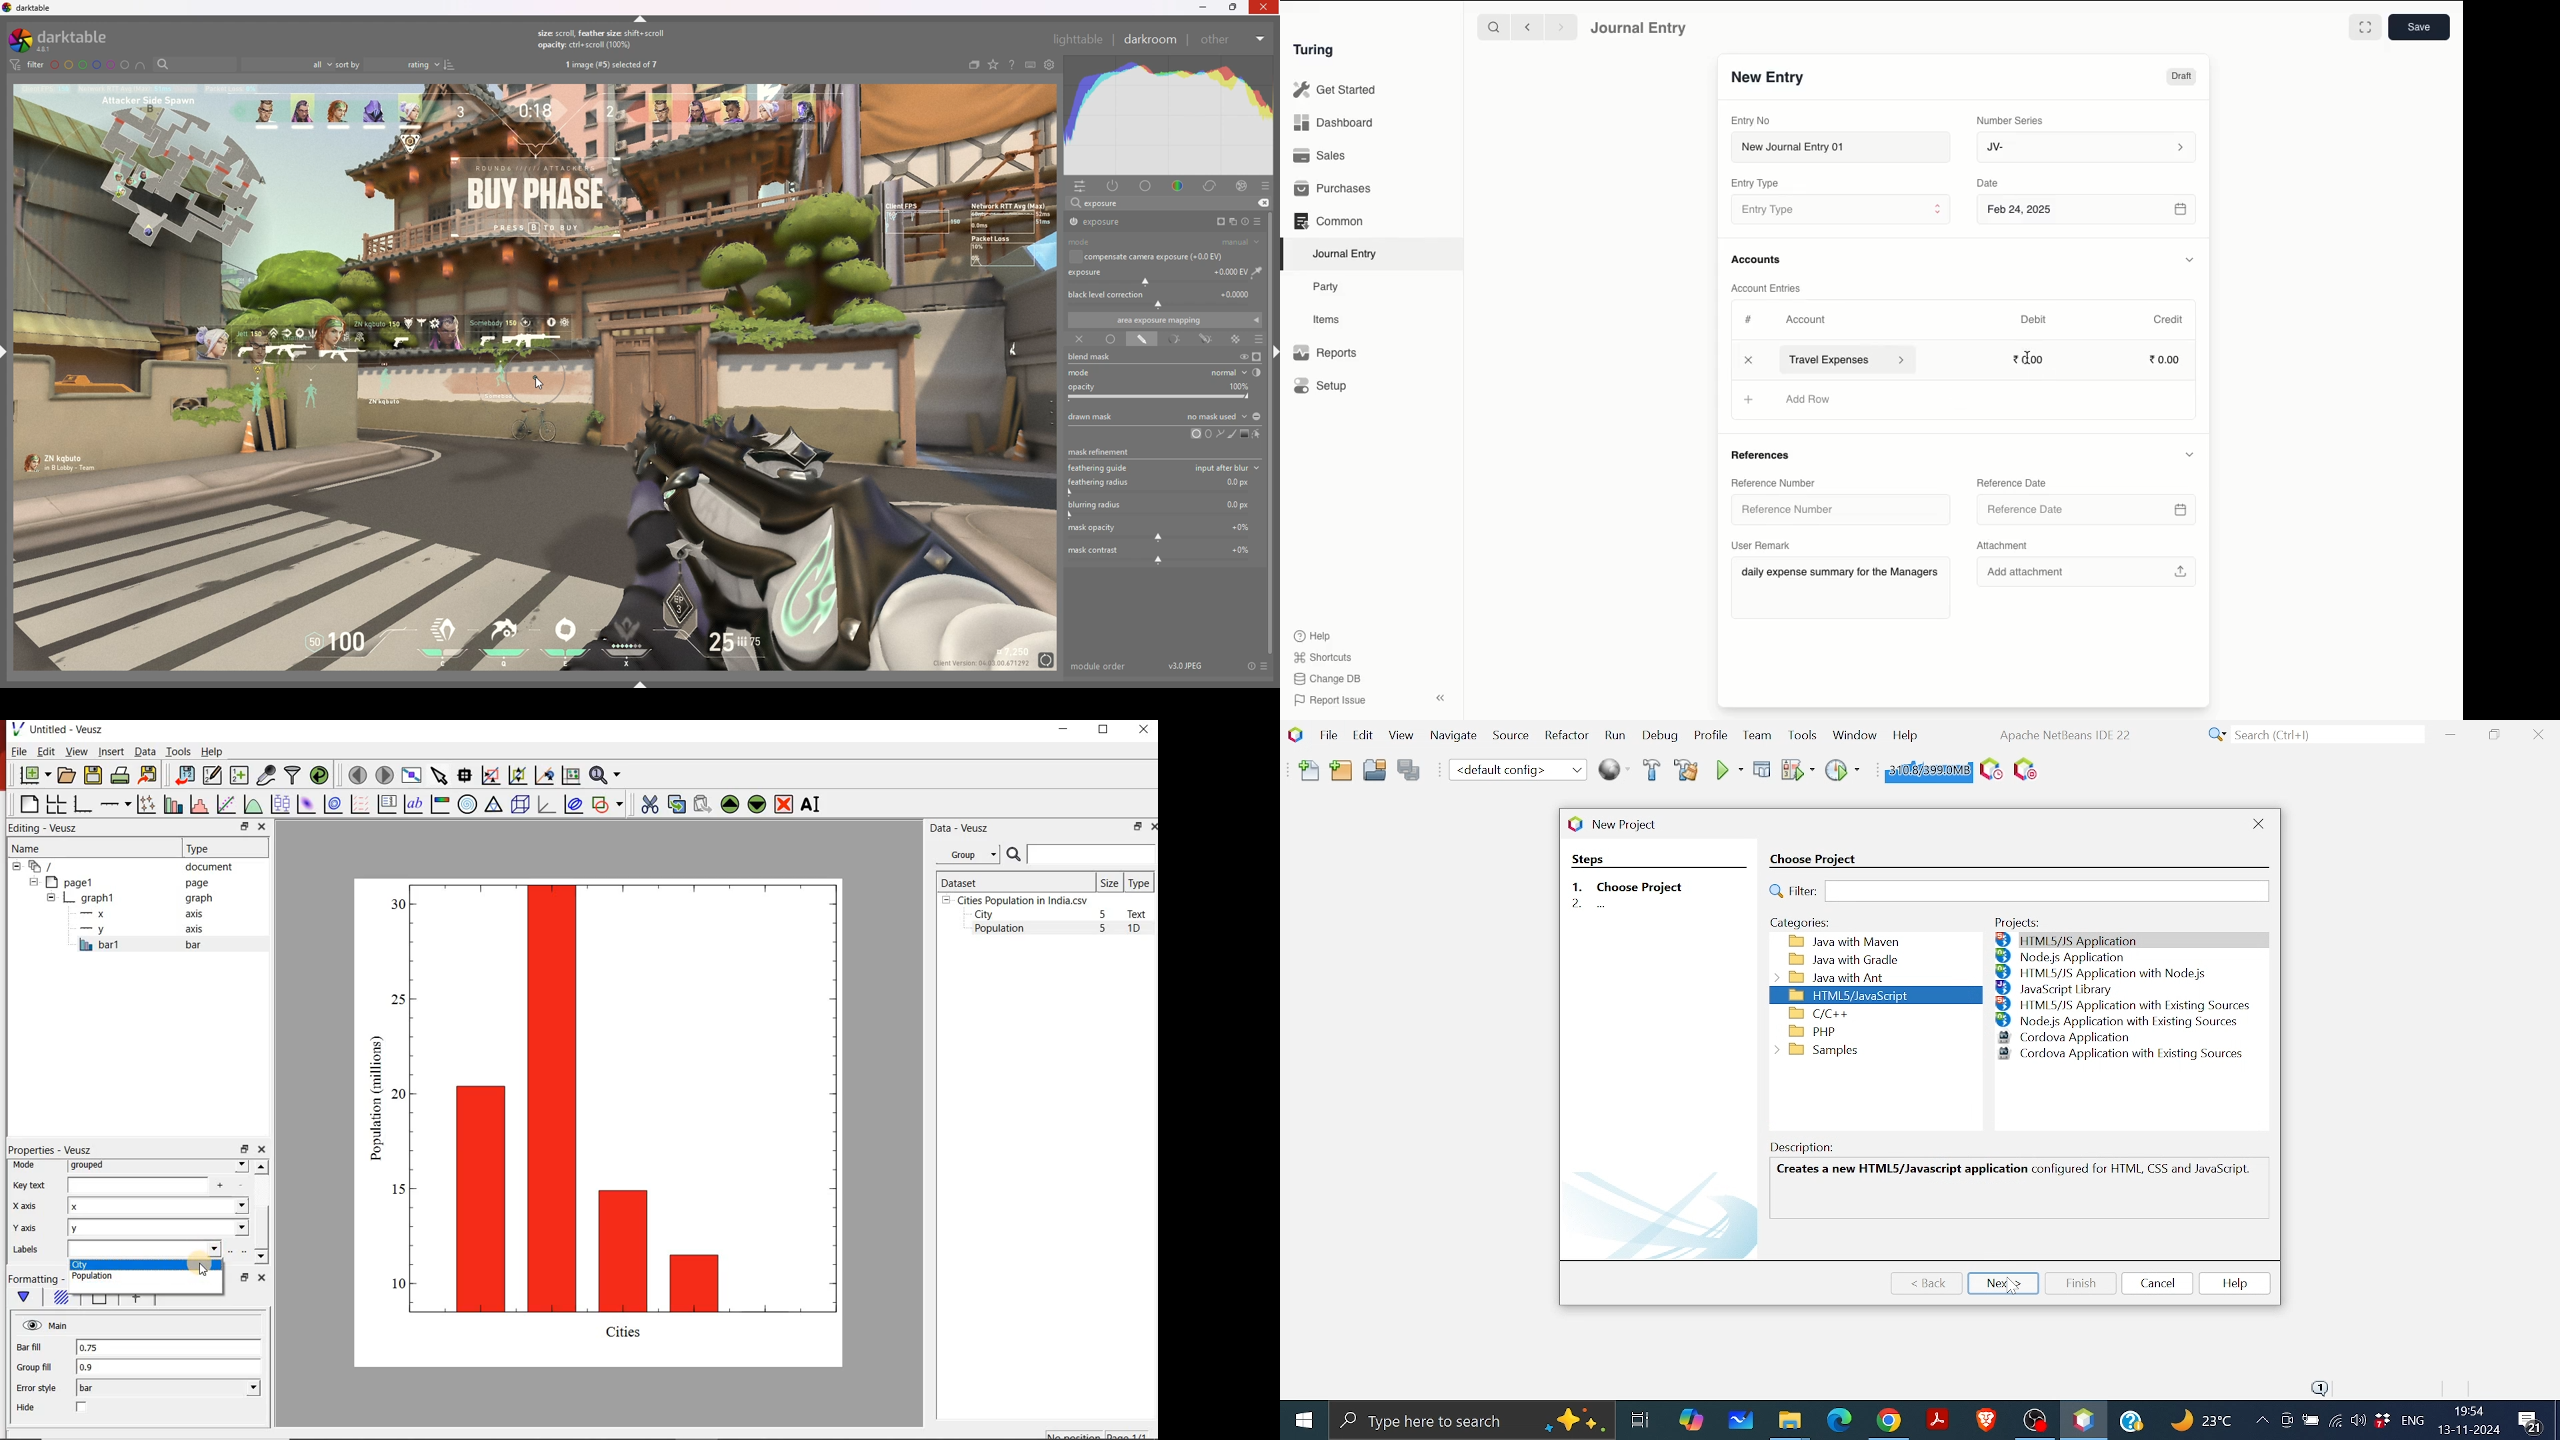 Image resolution: width=2576 pixels, height=1456 pixels. What do you see at coordinates (59, 730) in the screenshot?
I see `Untitled-Veusz` at bounding box center [59, 730].